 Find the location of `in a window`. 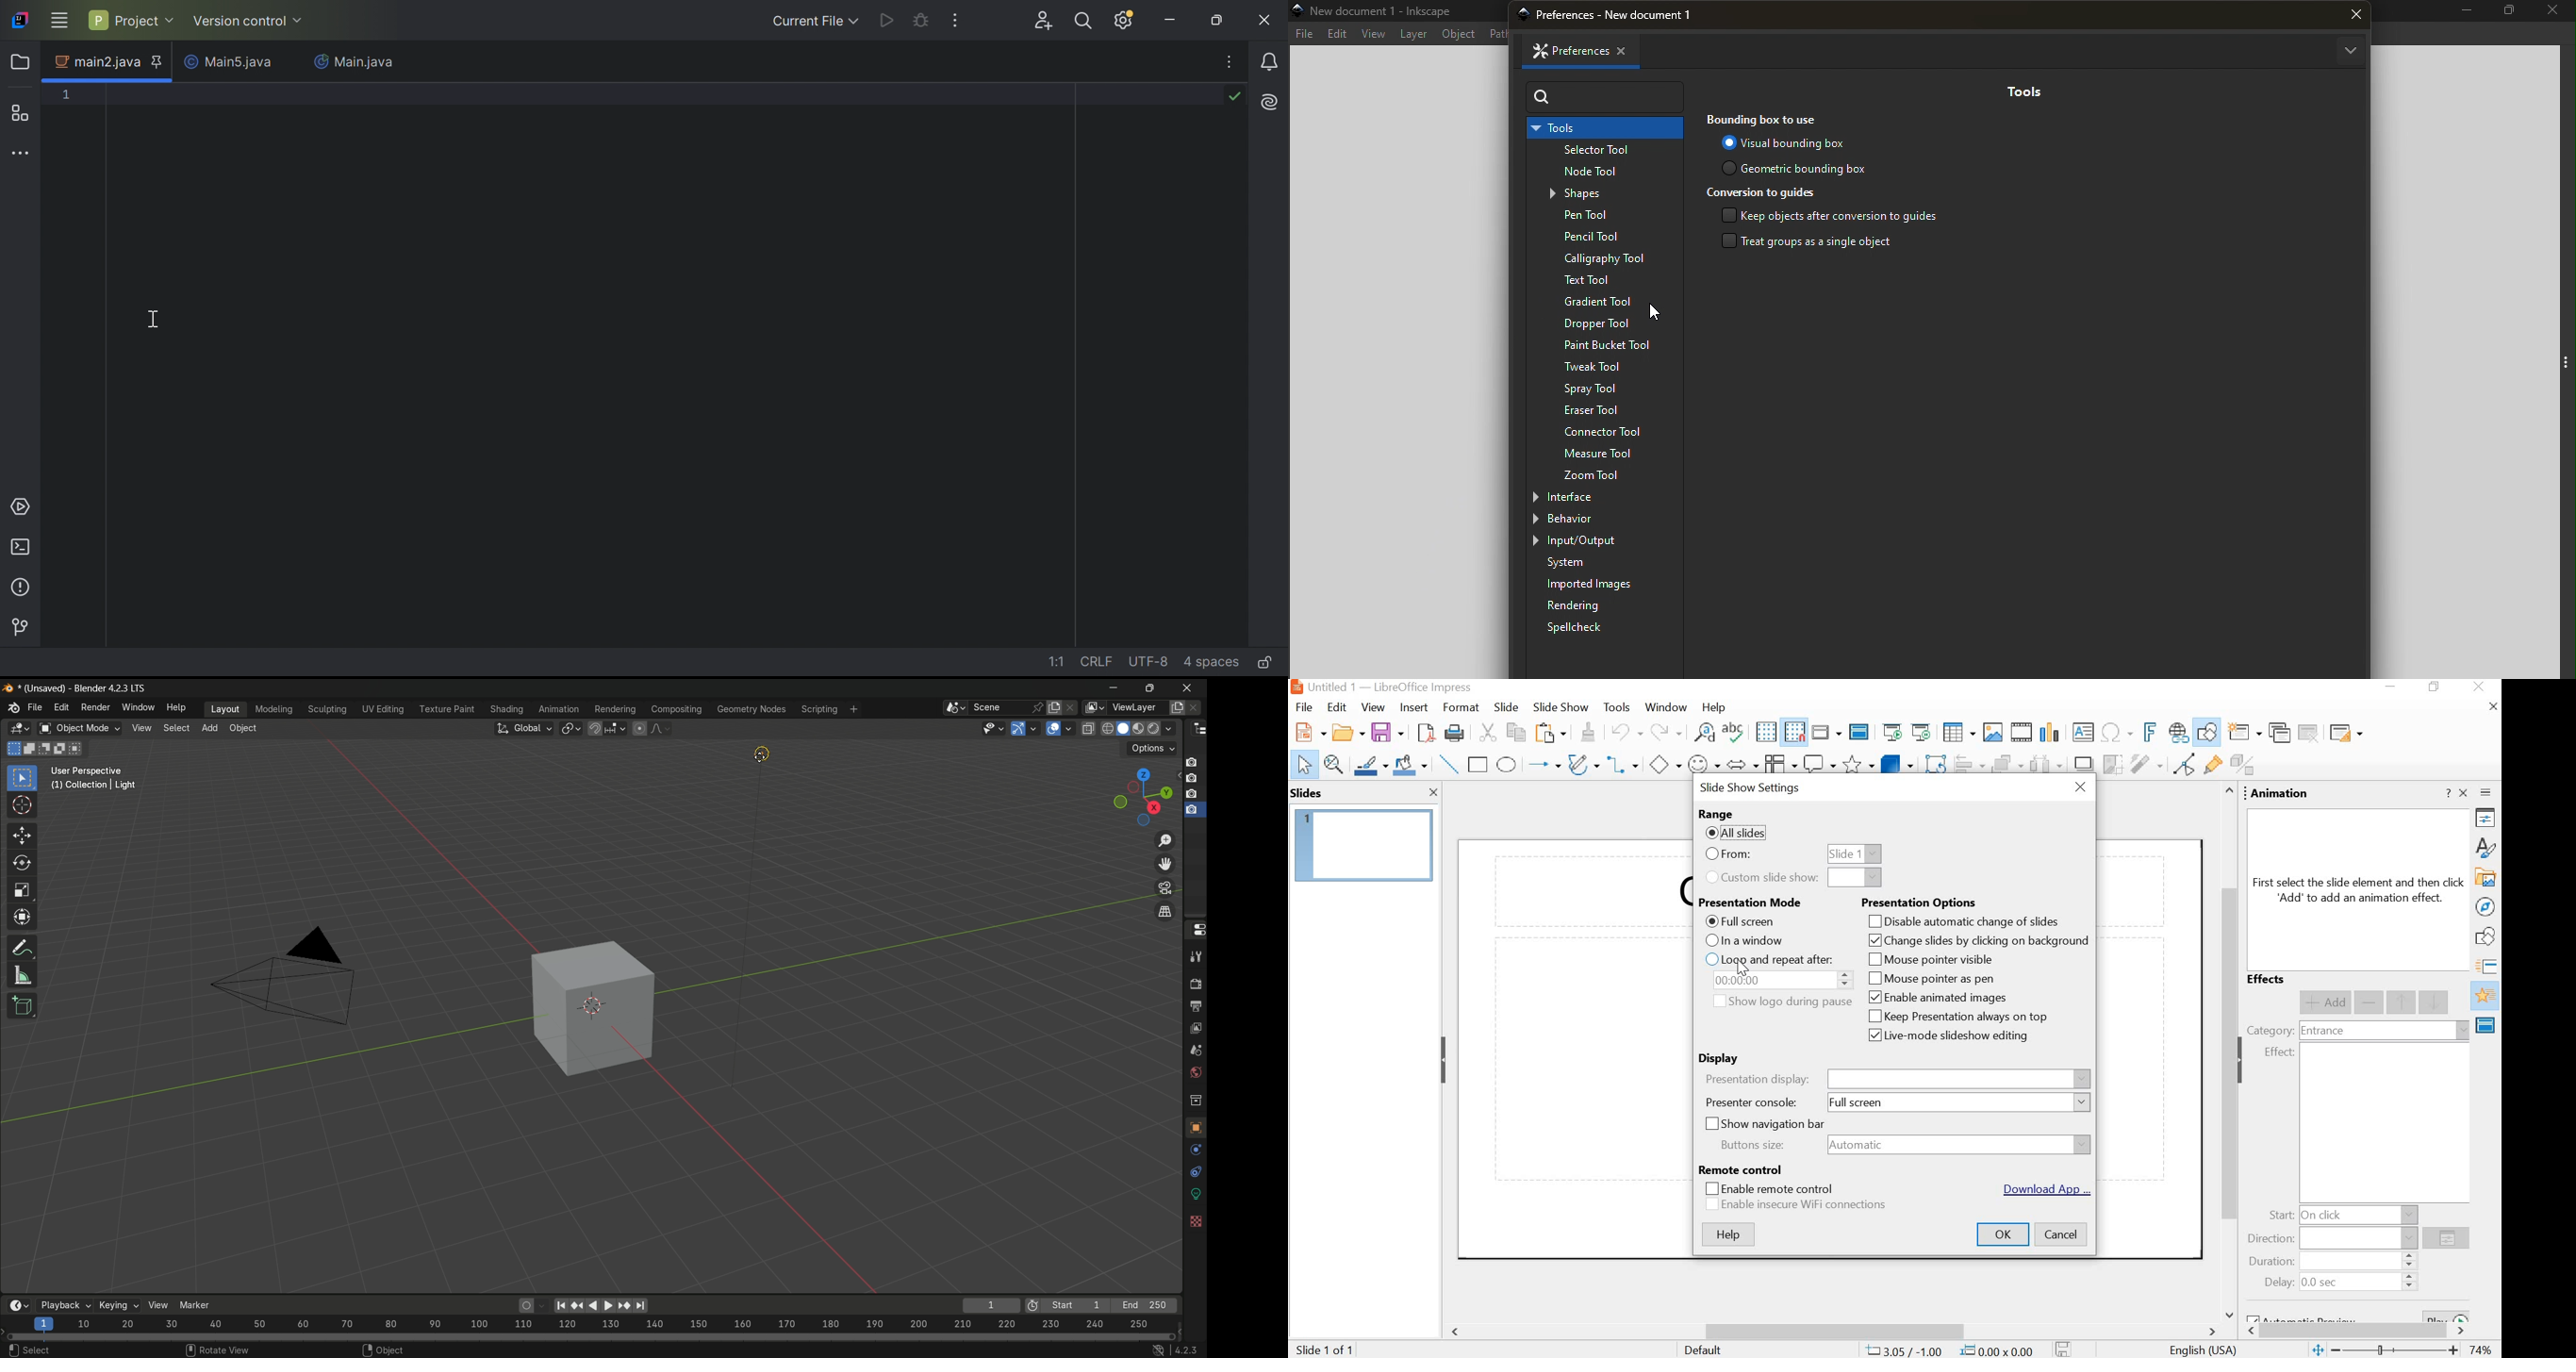

in a window is located at coordinates (1746, 940).